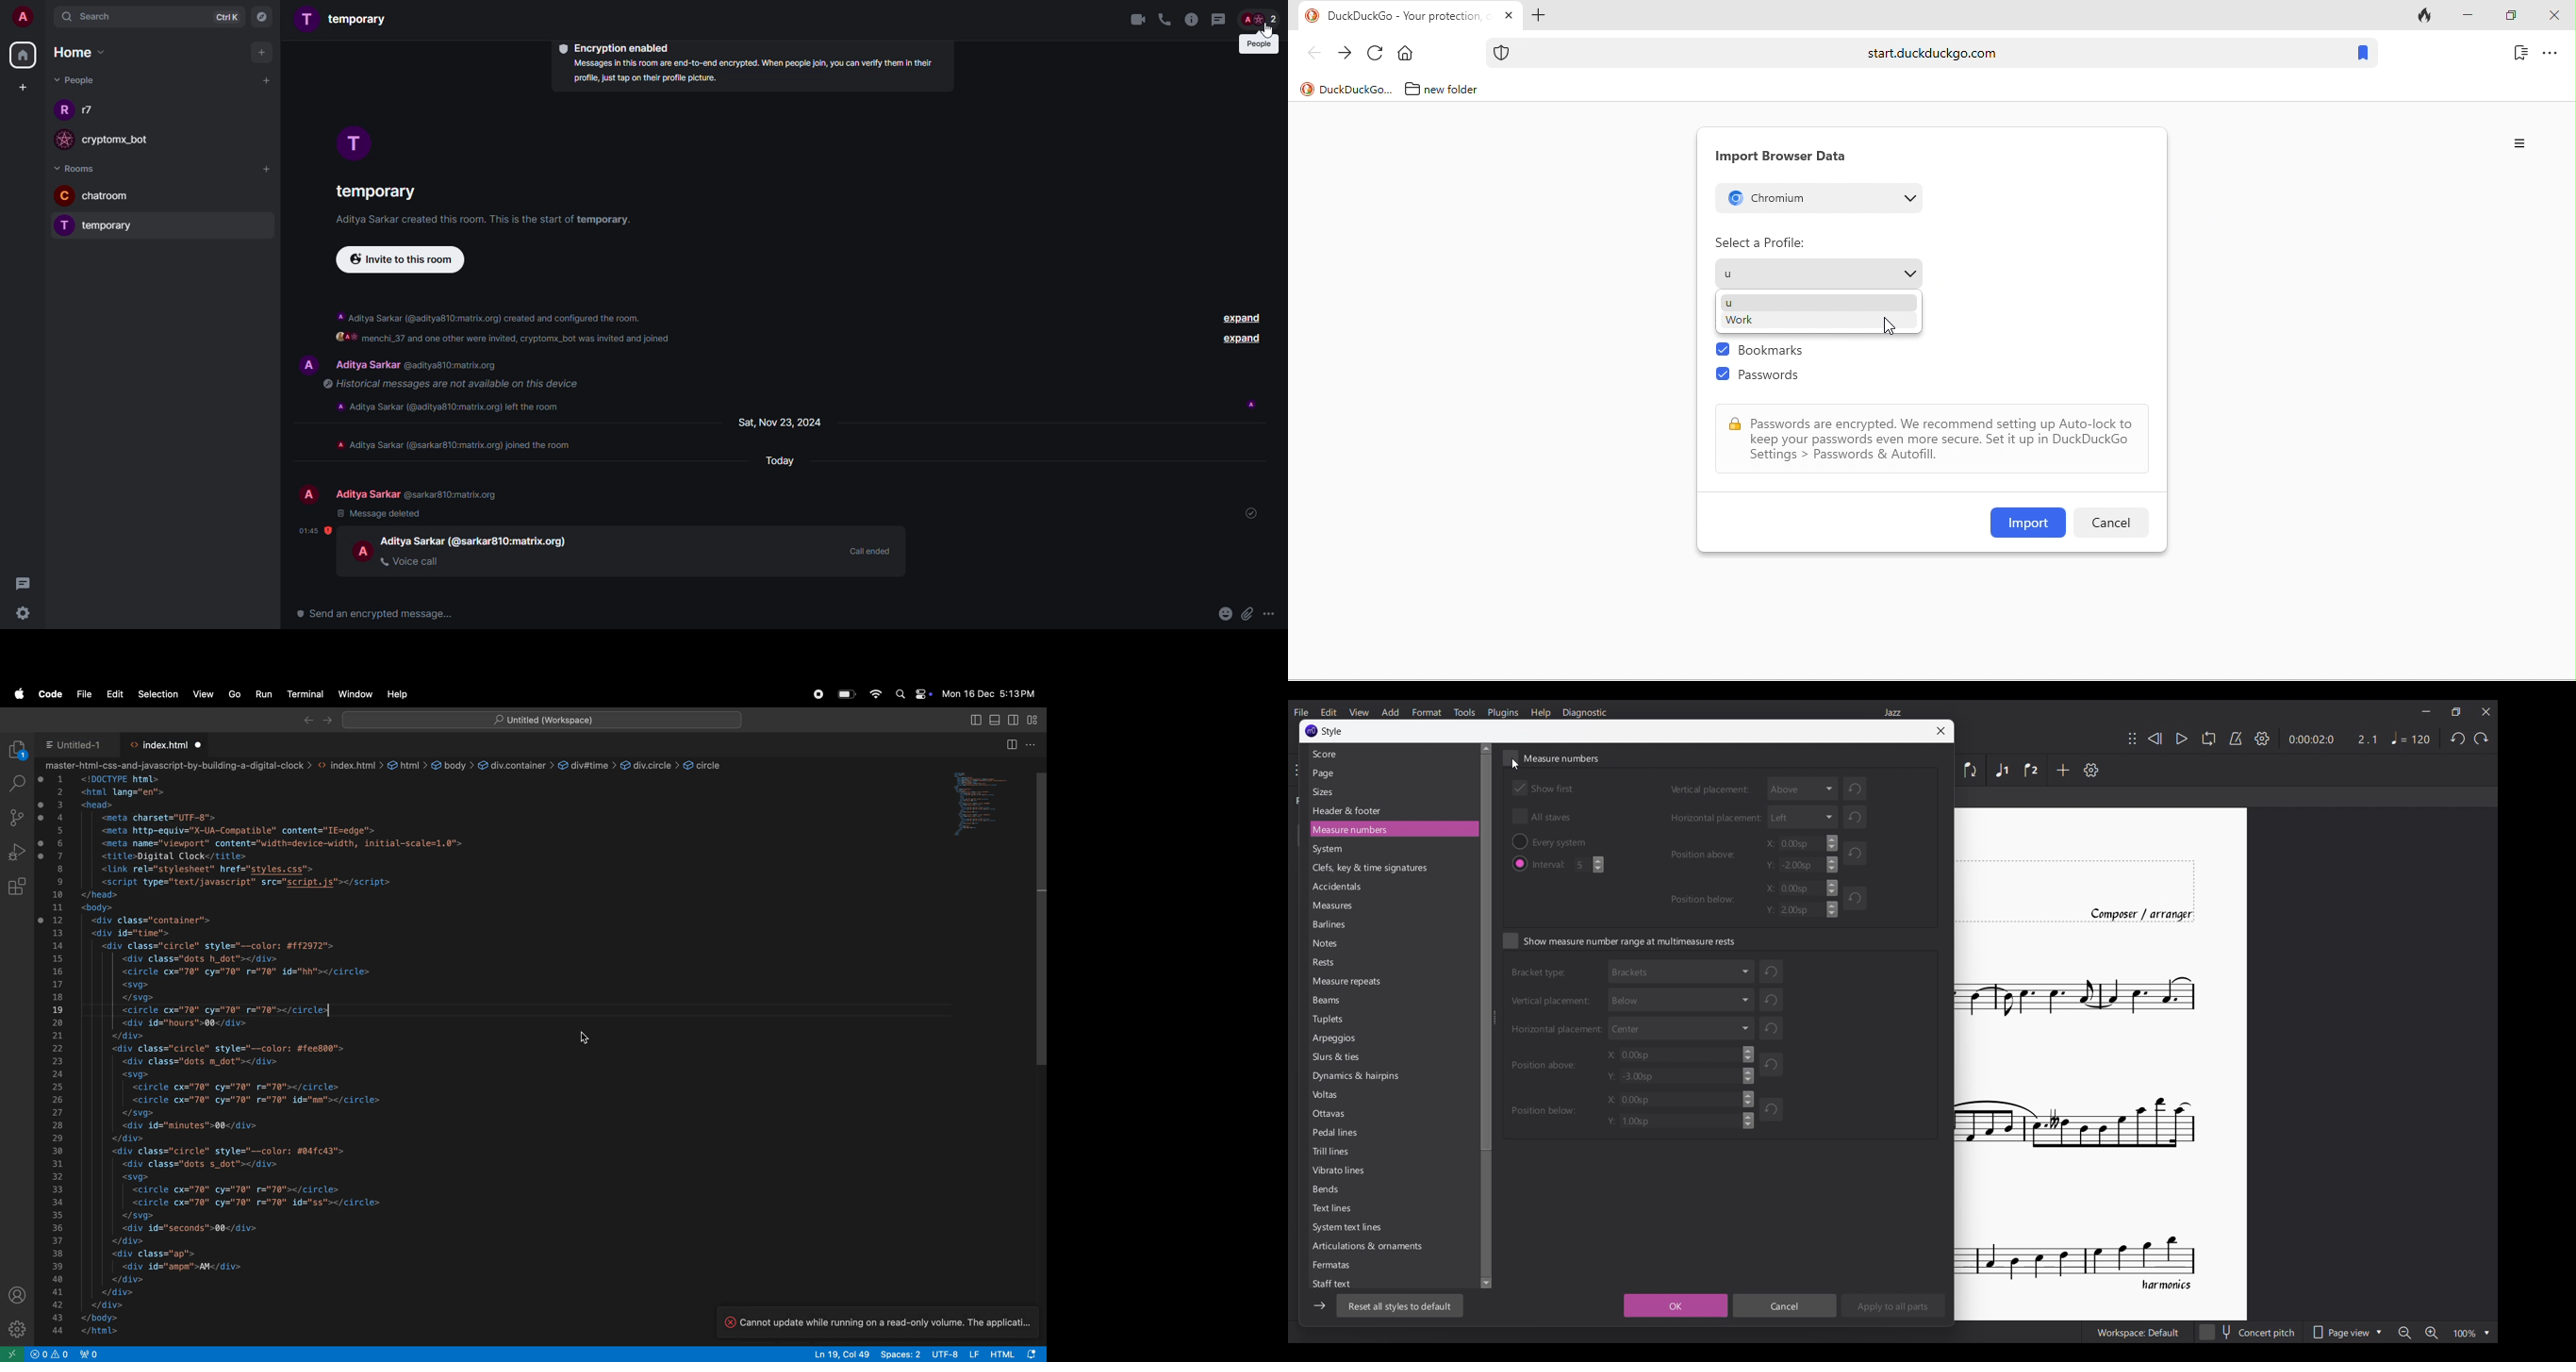 This screenshot has height=1372, width=2576. I want to click on Input numbers for respective setting, so click(1798, 843).